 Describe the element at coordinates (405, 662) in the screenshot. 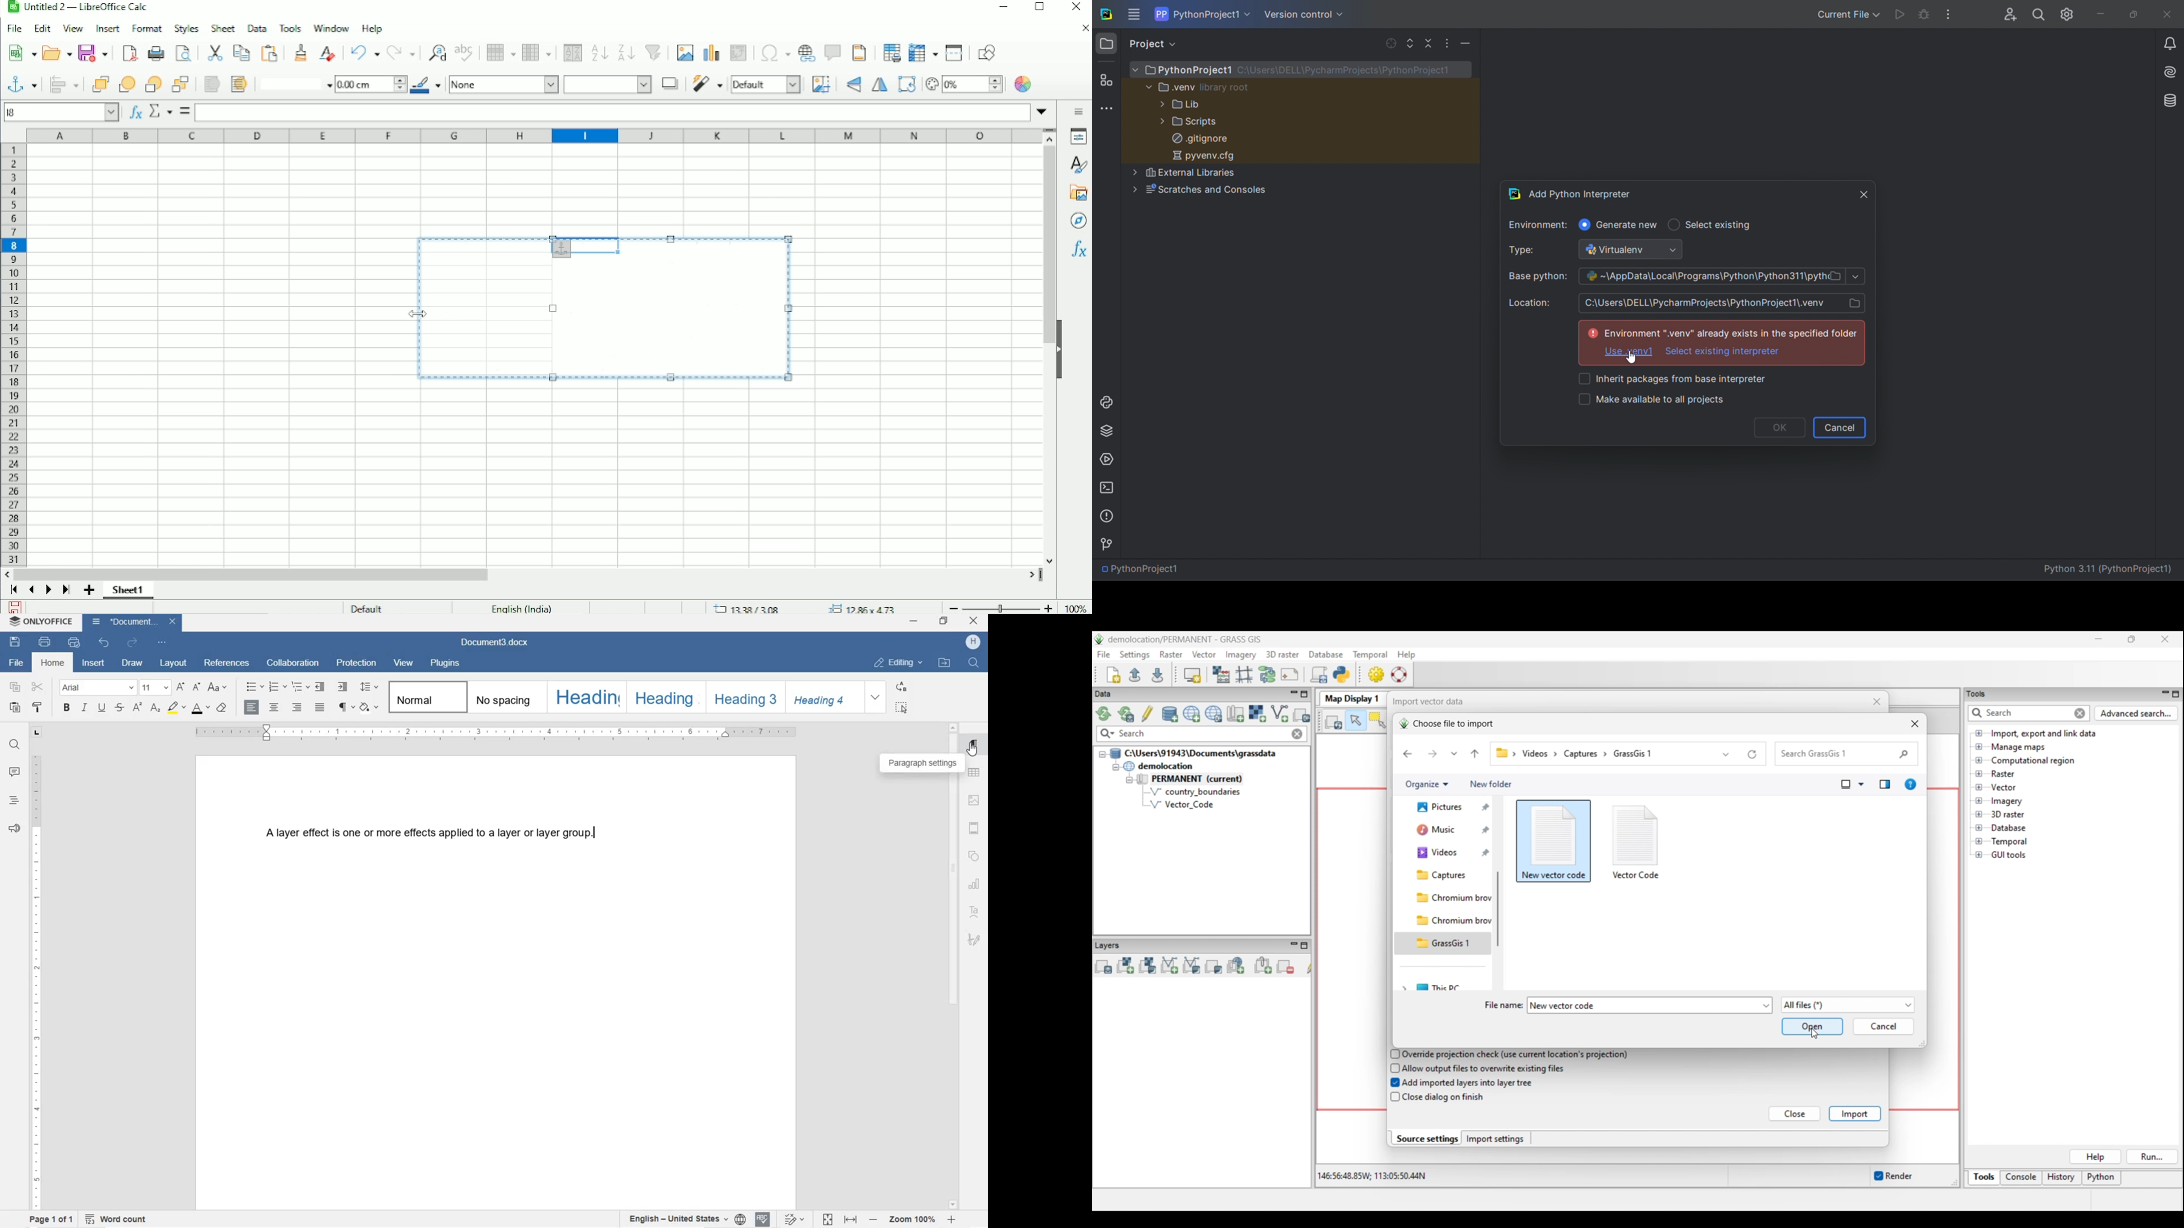

I see `VIEW` at that location.